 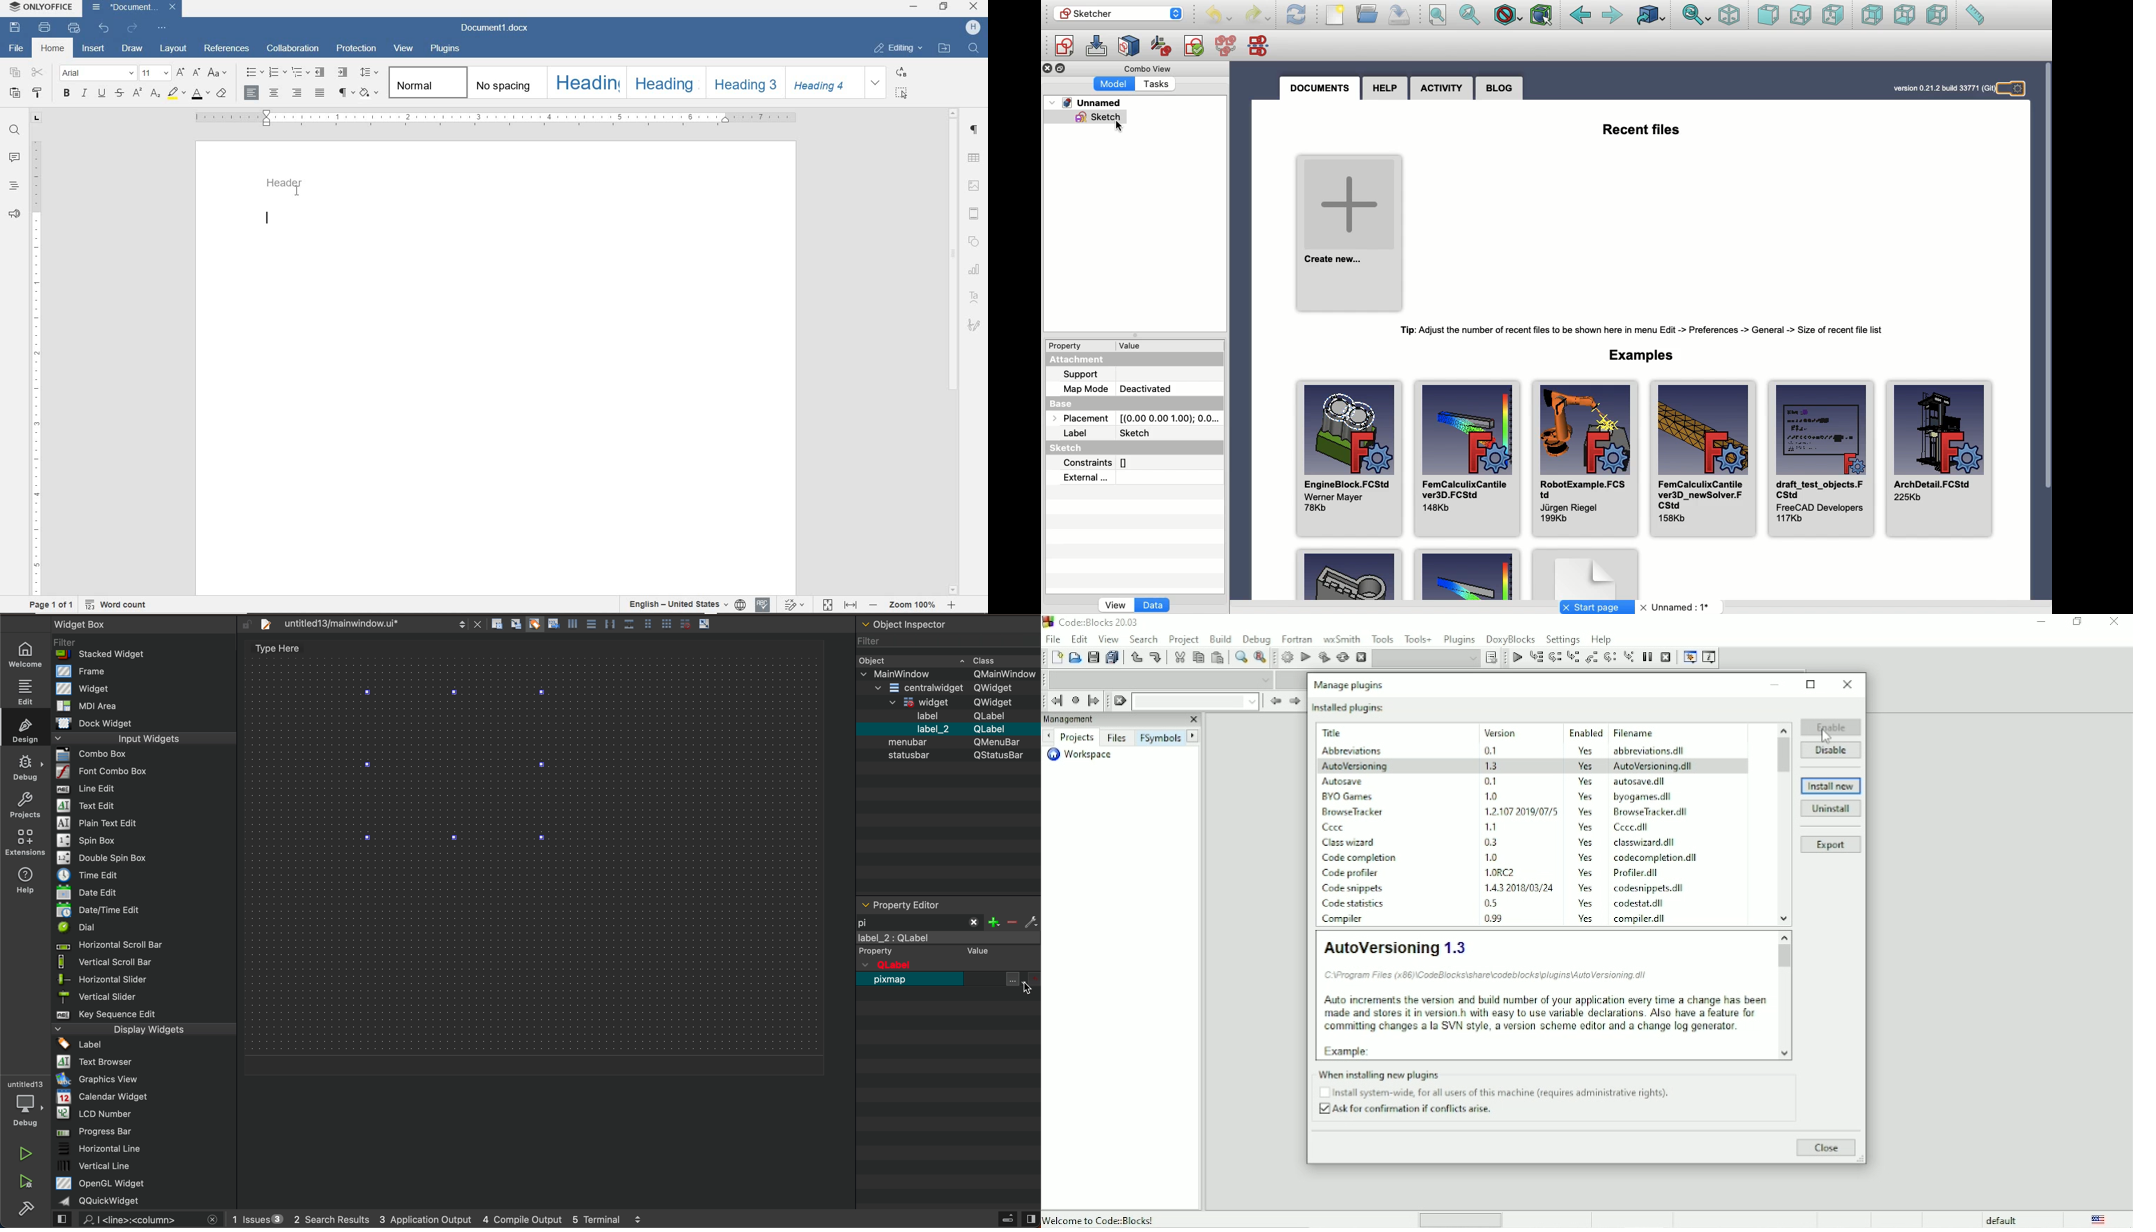 I want to click on Open, so click(x=1368, y=13).